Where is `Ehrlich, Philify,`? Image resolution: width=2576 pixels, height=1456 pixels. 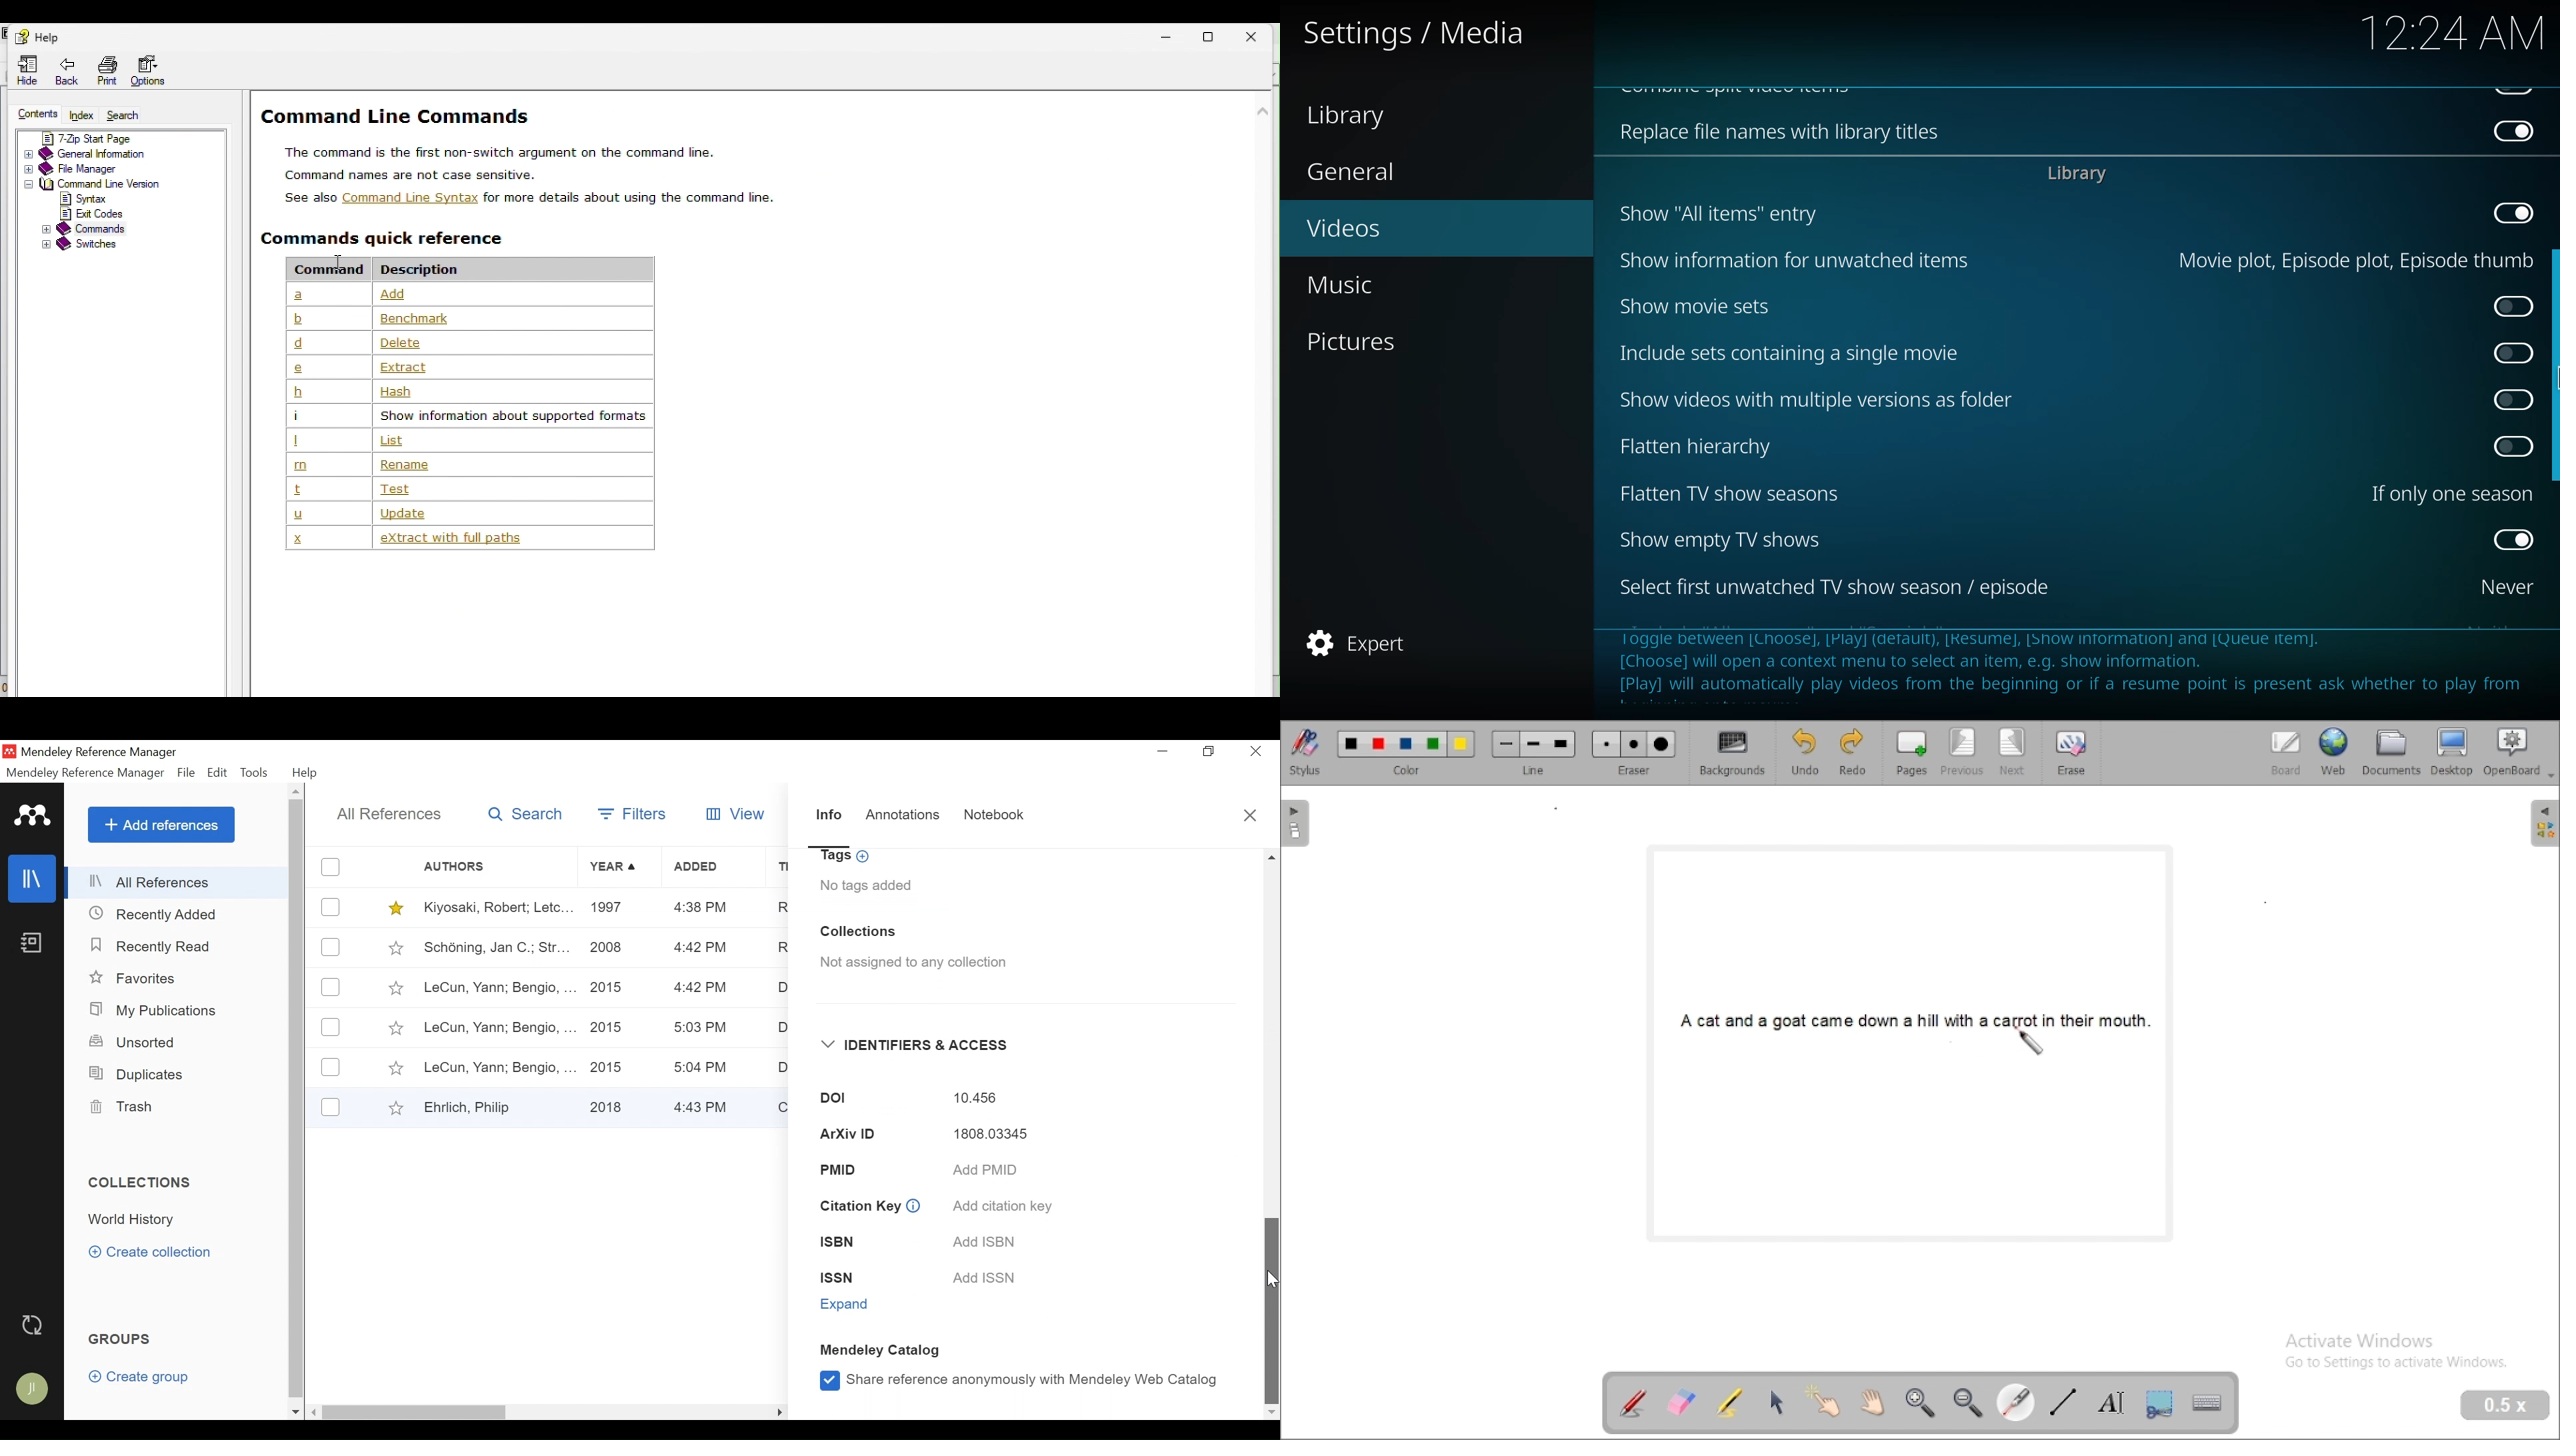 Ehrlich, Philify, is located at coordinates (497, 1107).